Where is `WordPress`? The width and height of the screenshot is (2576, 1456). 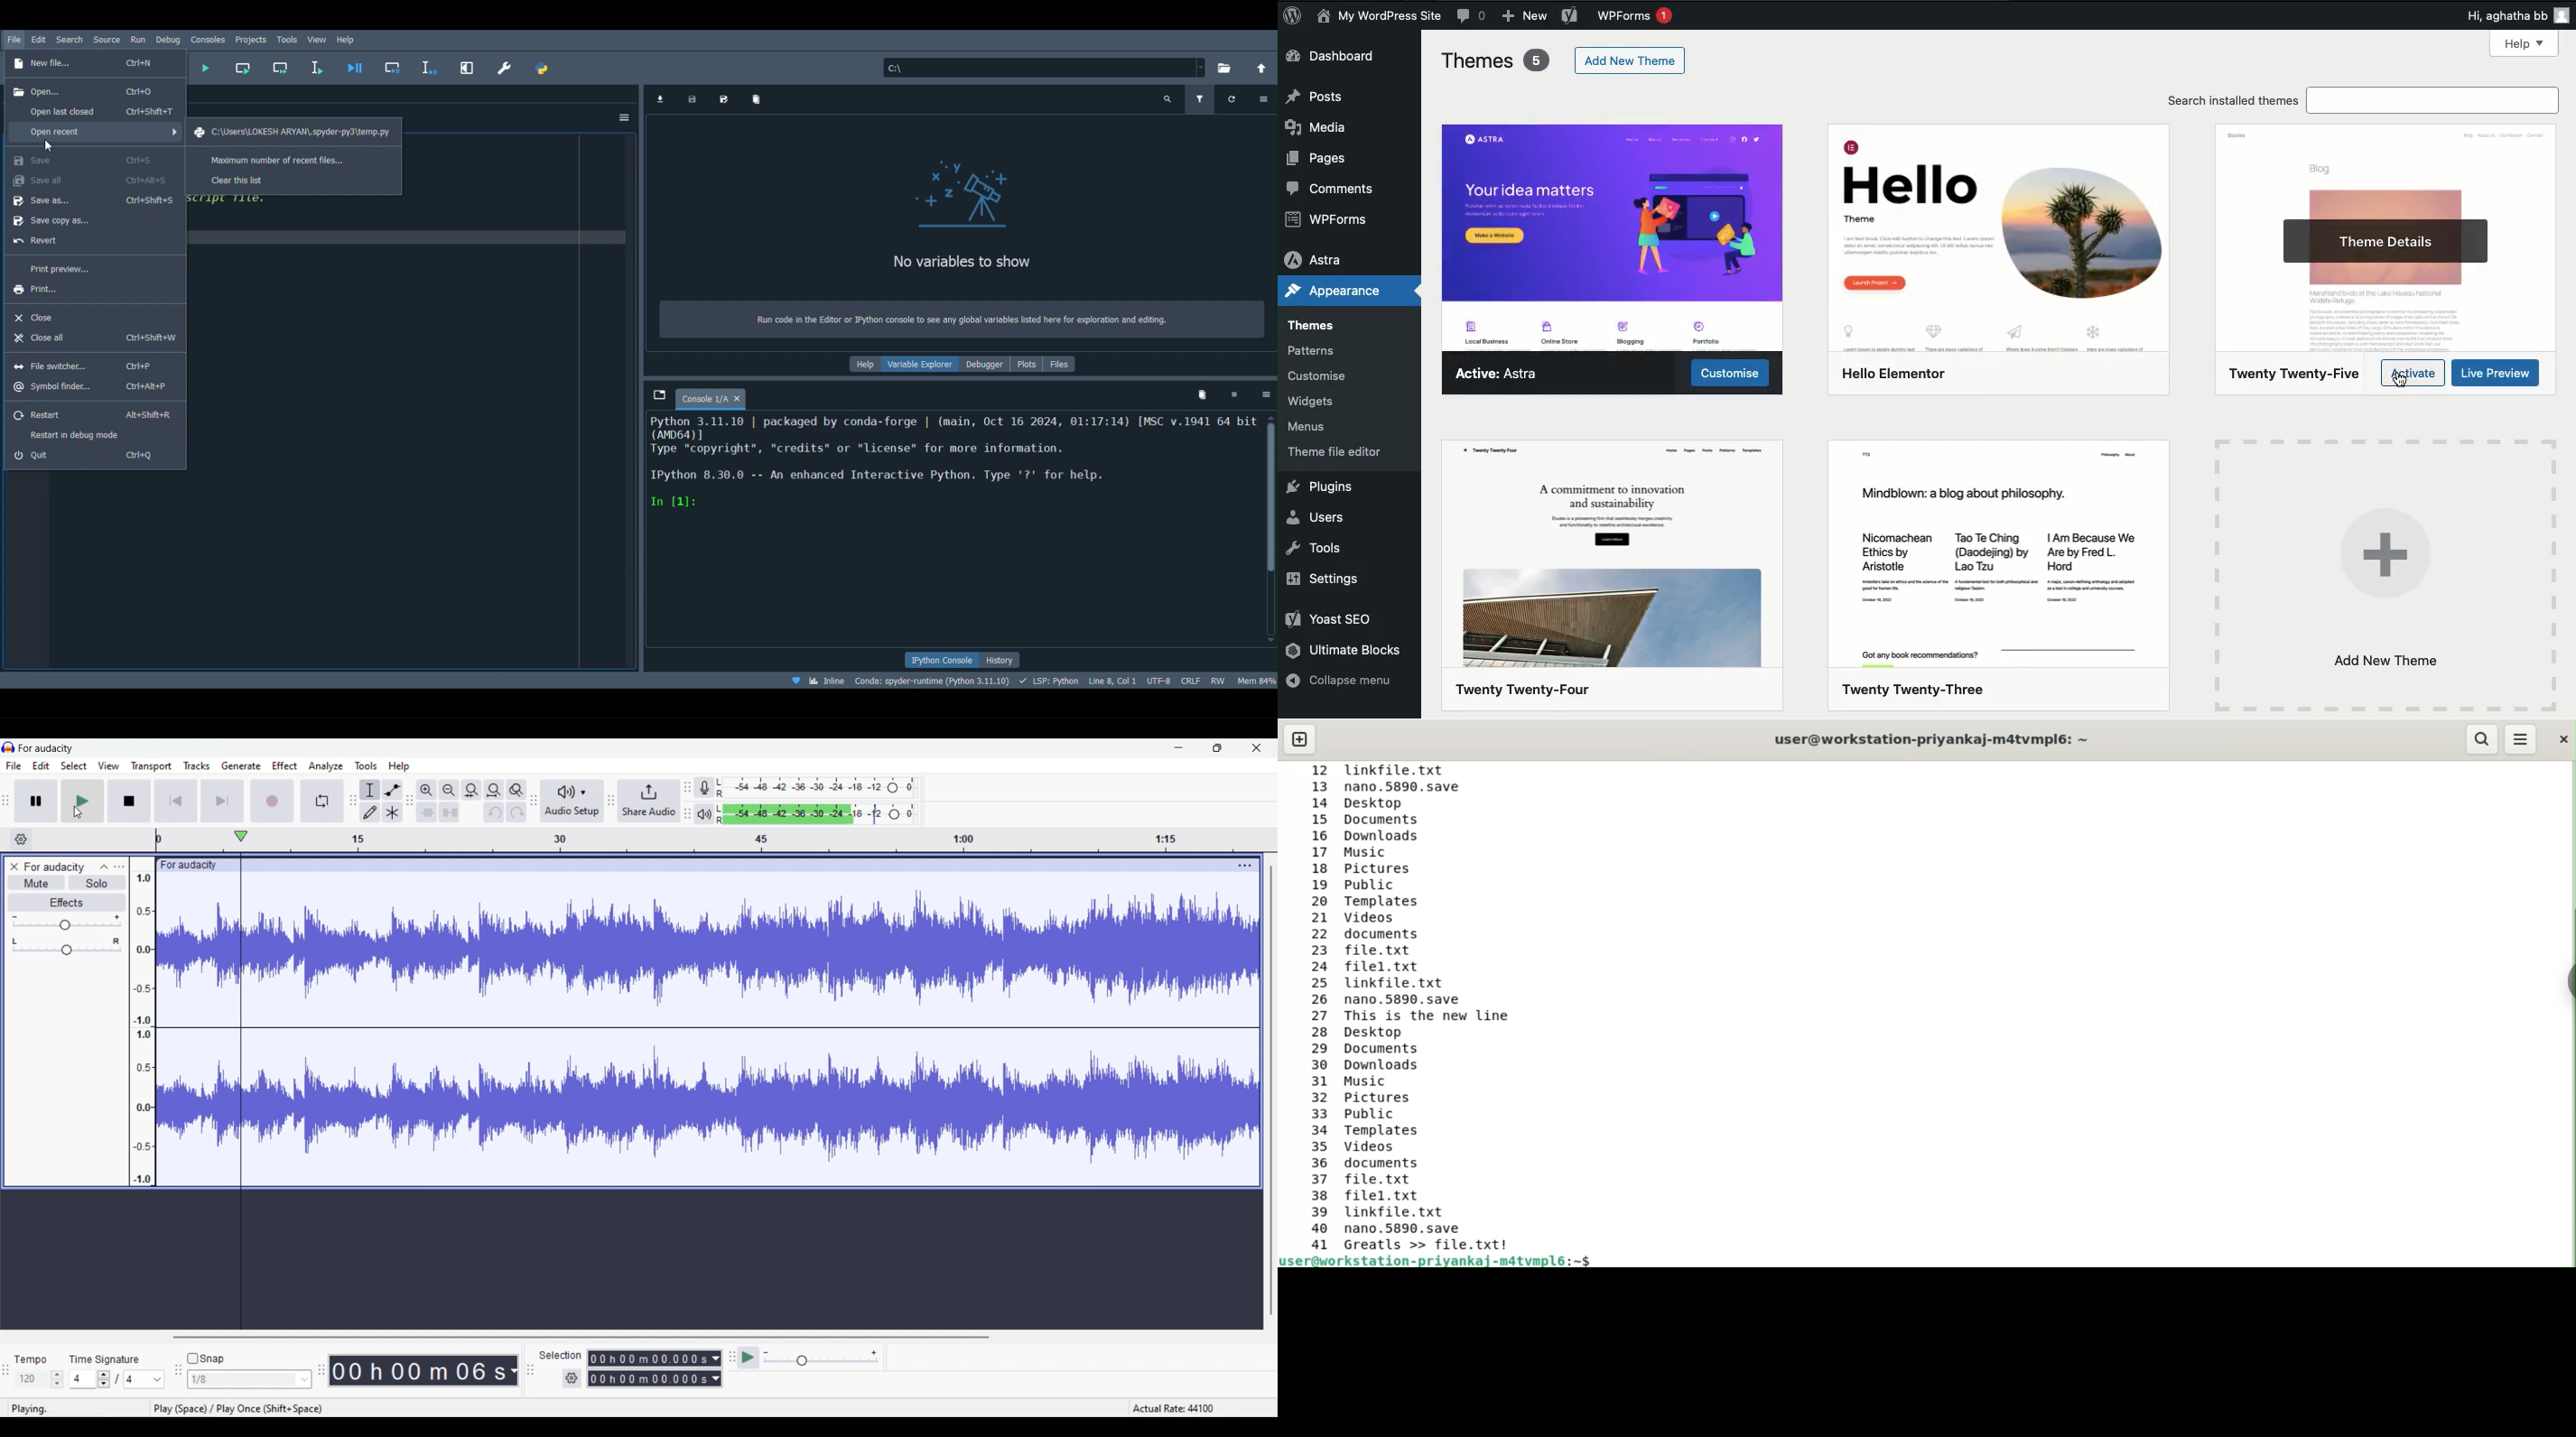
WordPress is located at coordinates (1293, 16).